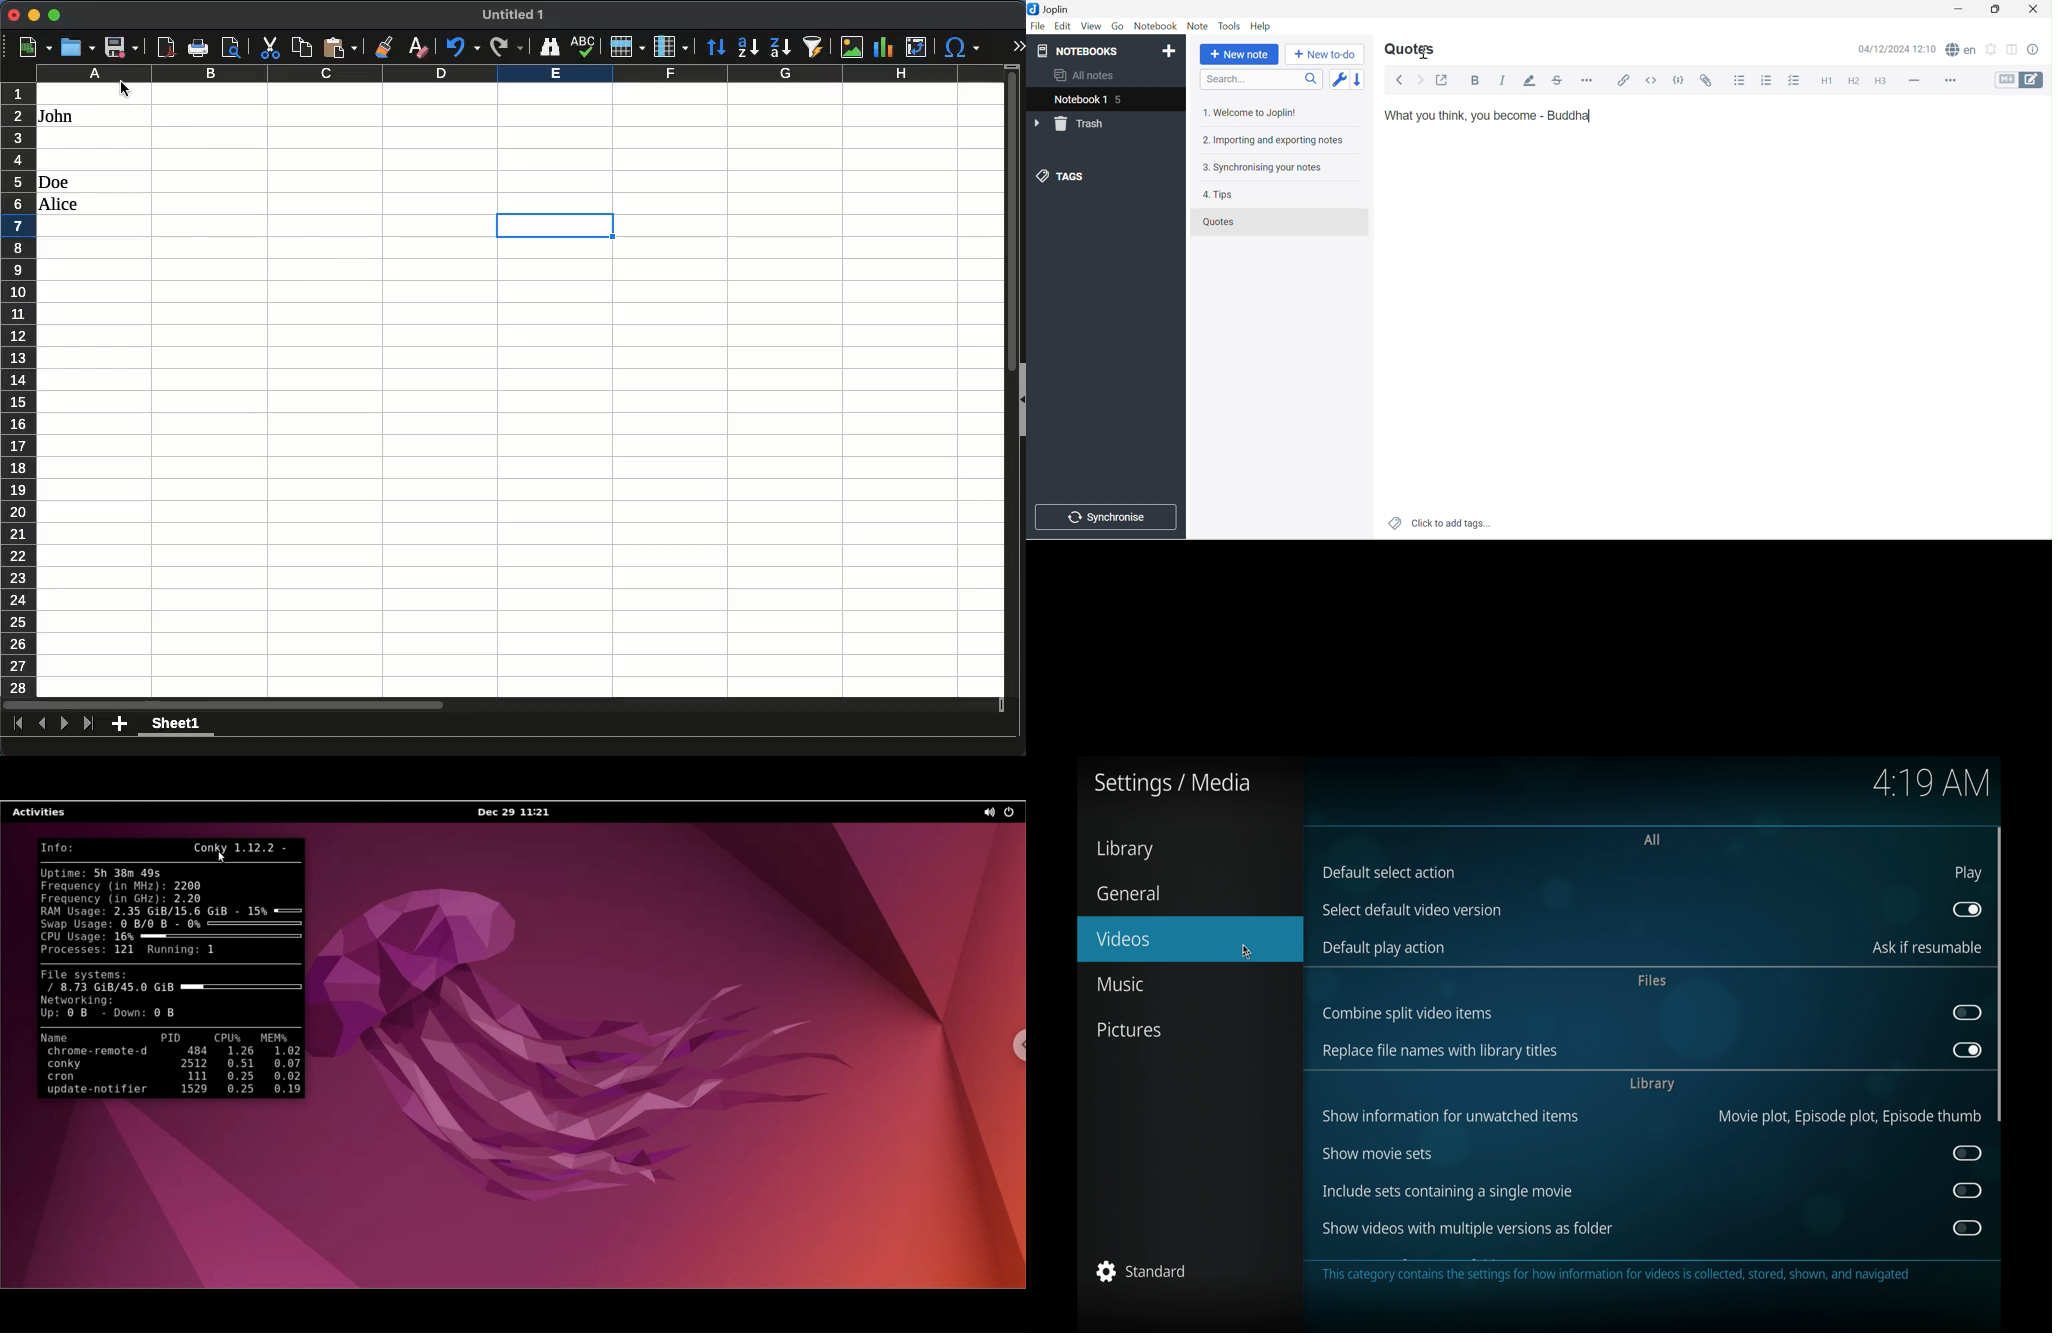  Describe the element at coordinates (1590, 116) in the screenshot. I see `typing cursor` at that location.